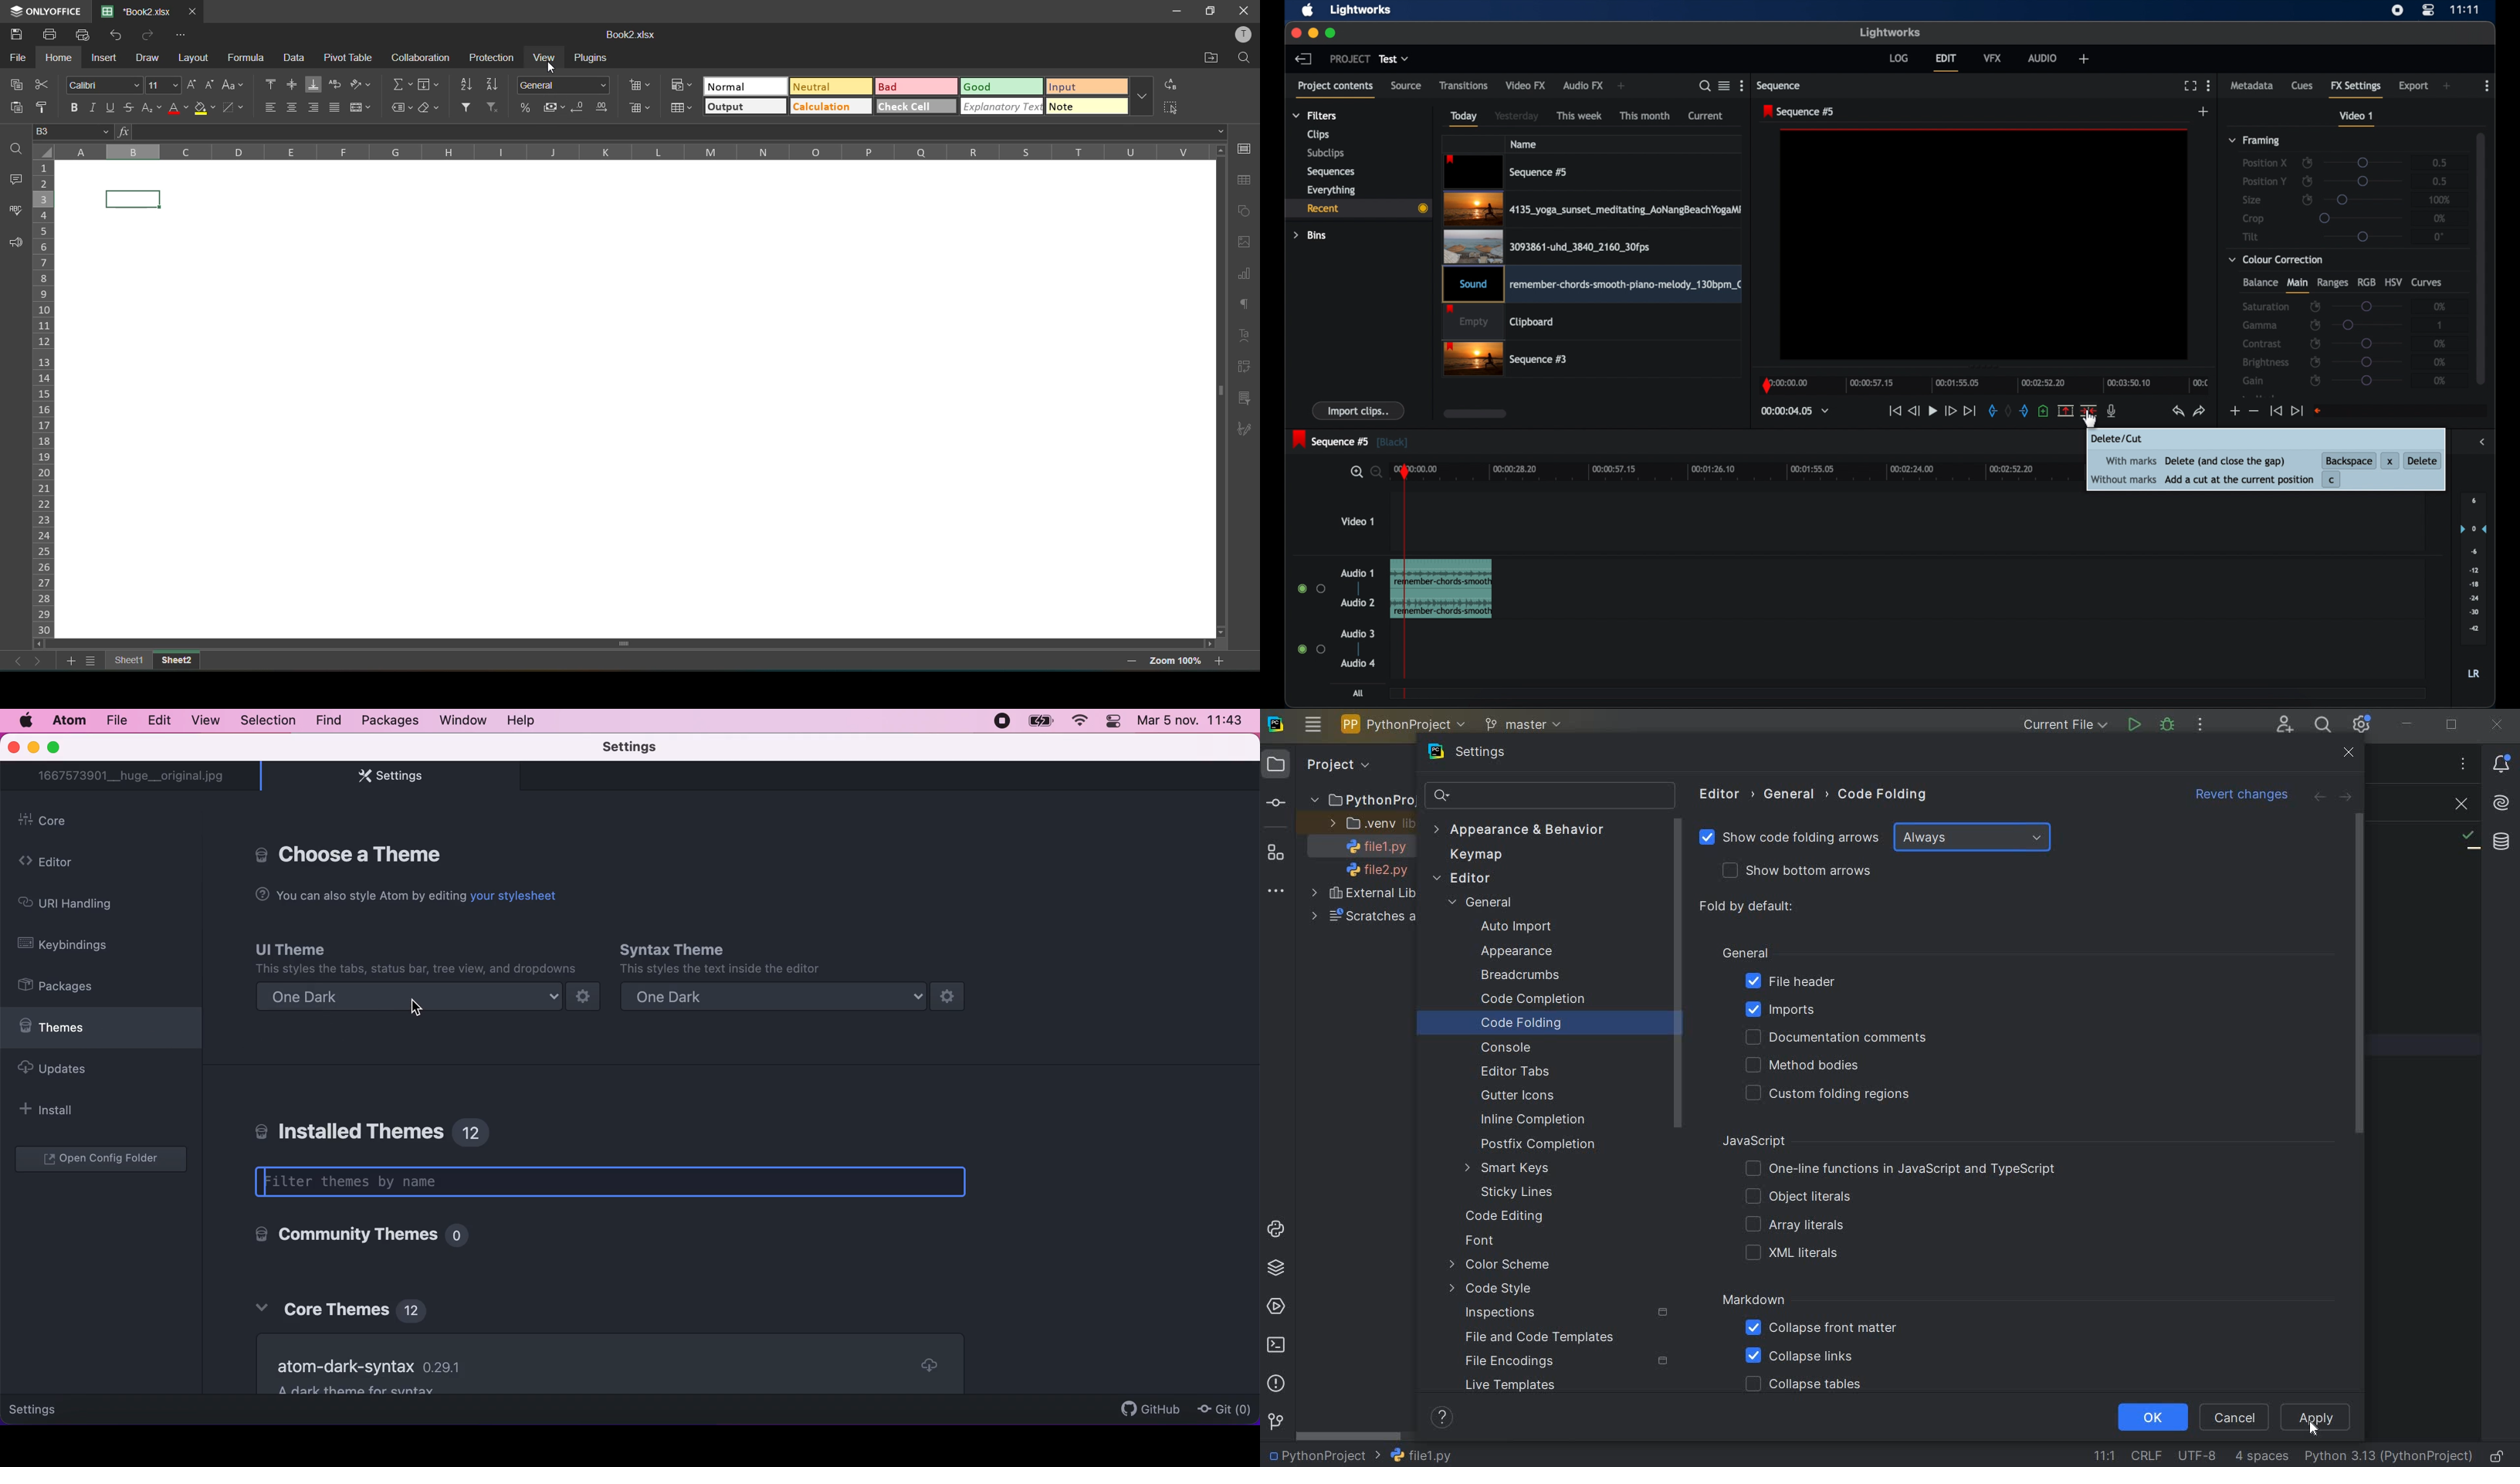  I want to click on editor, so click(76, 863).